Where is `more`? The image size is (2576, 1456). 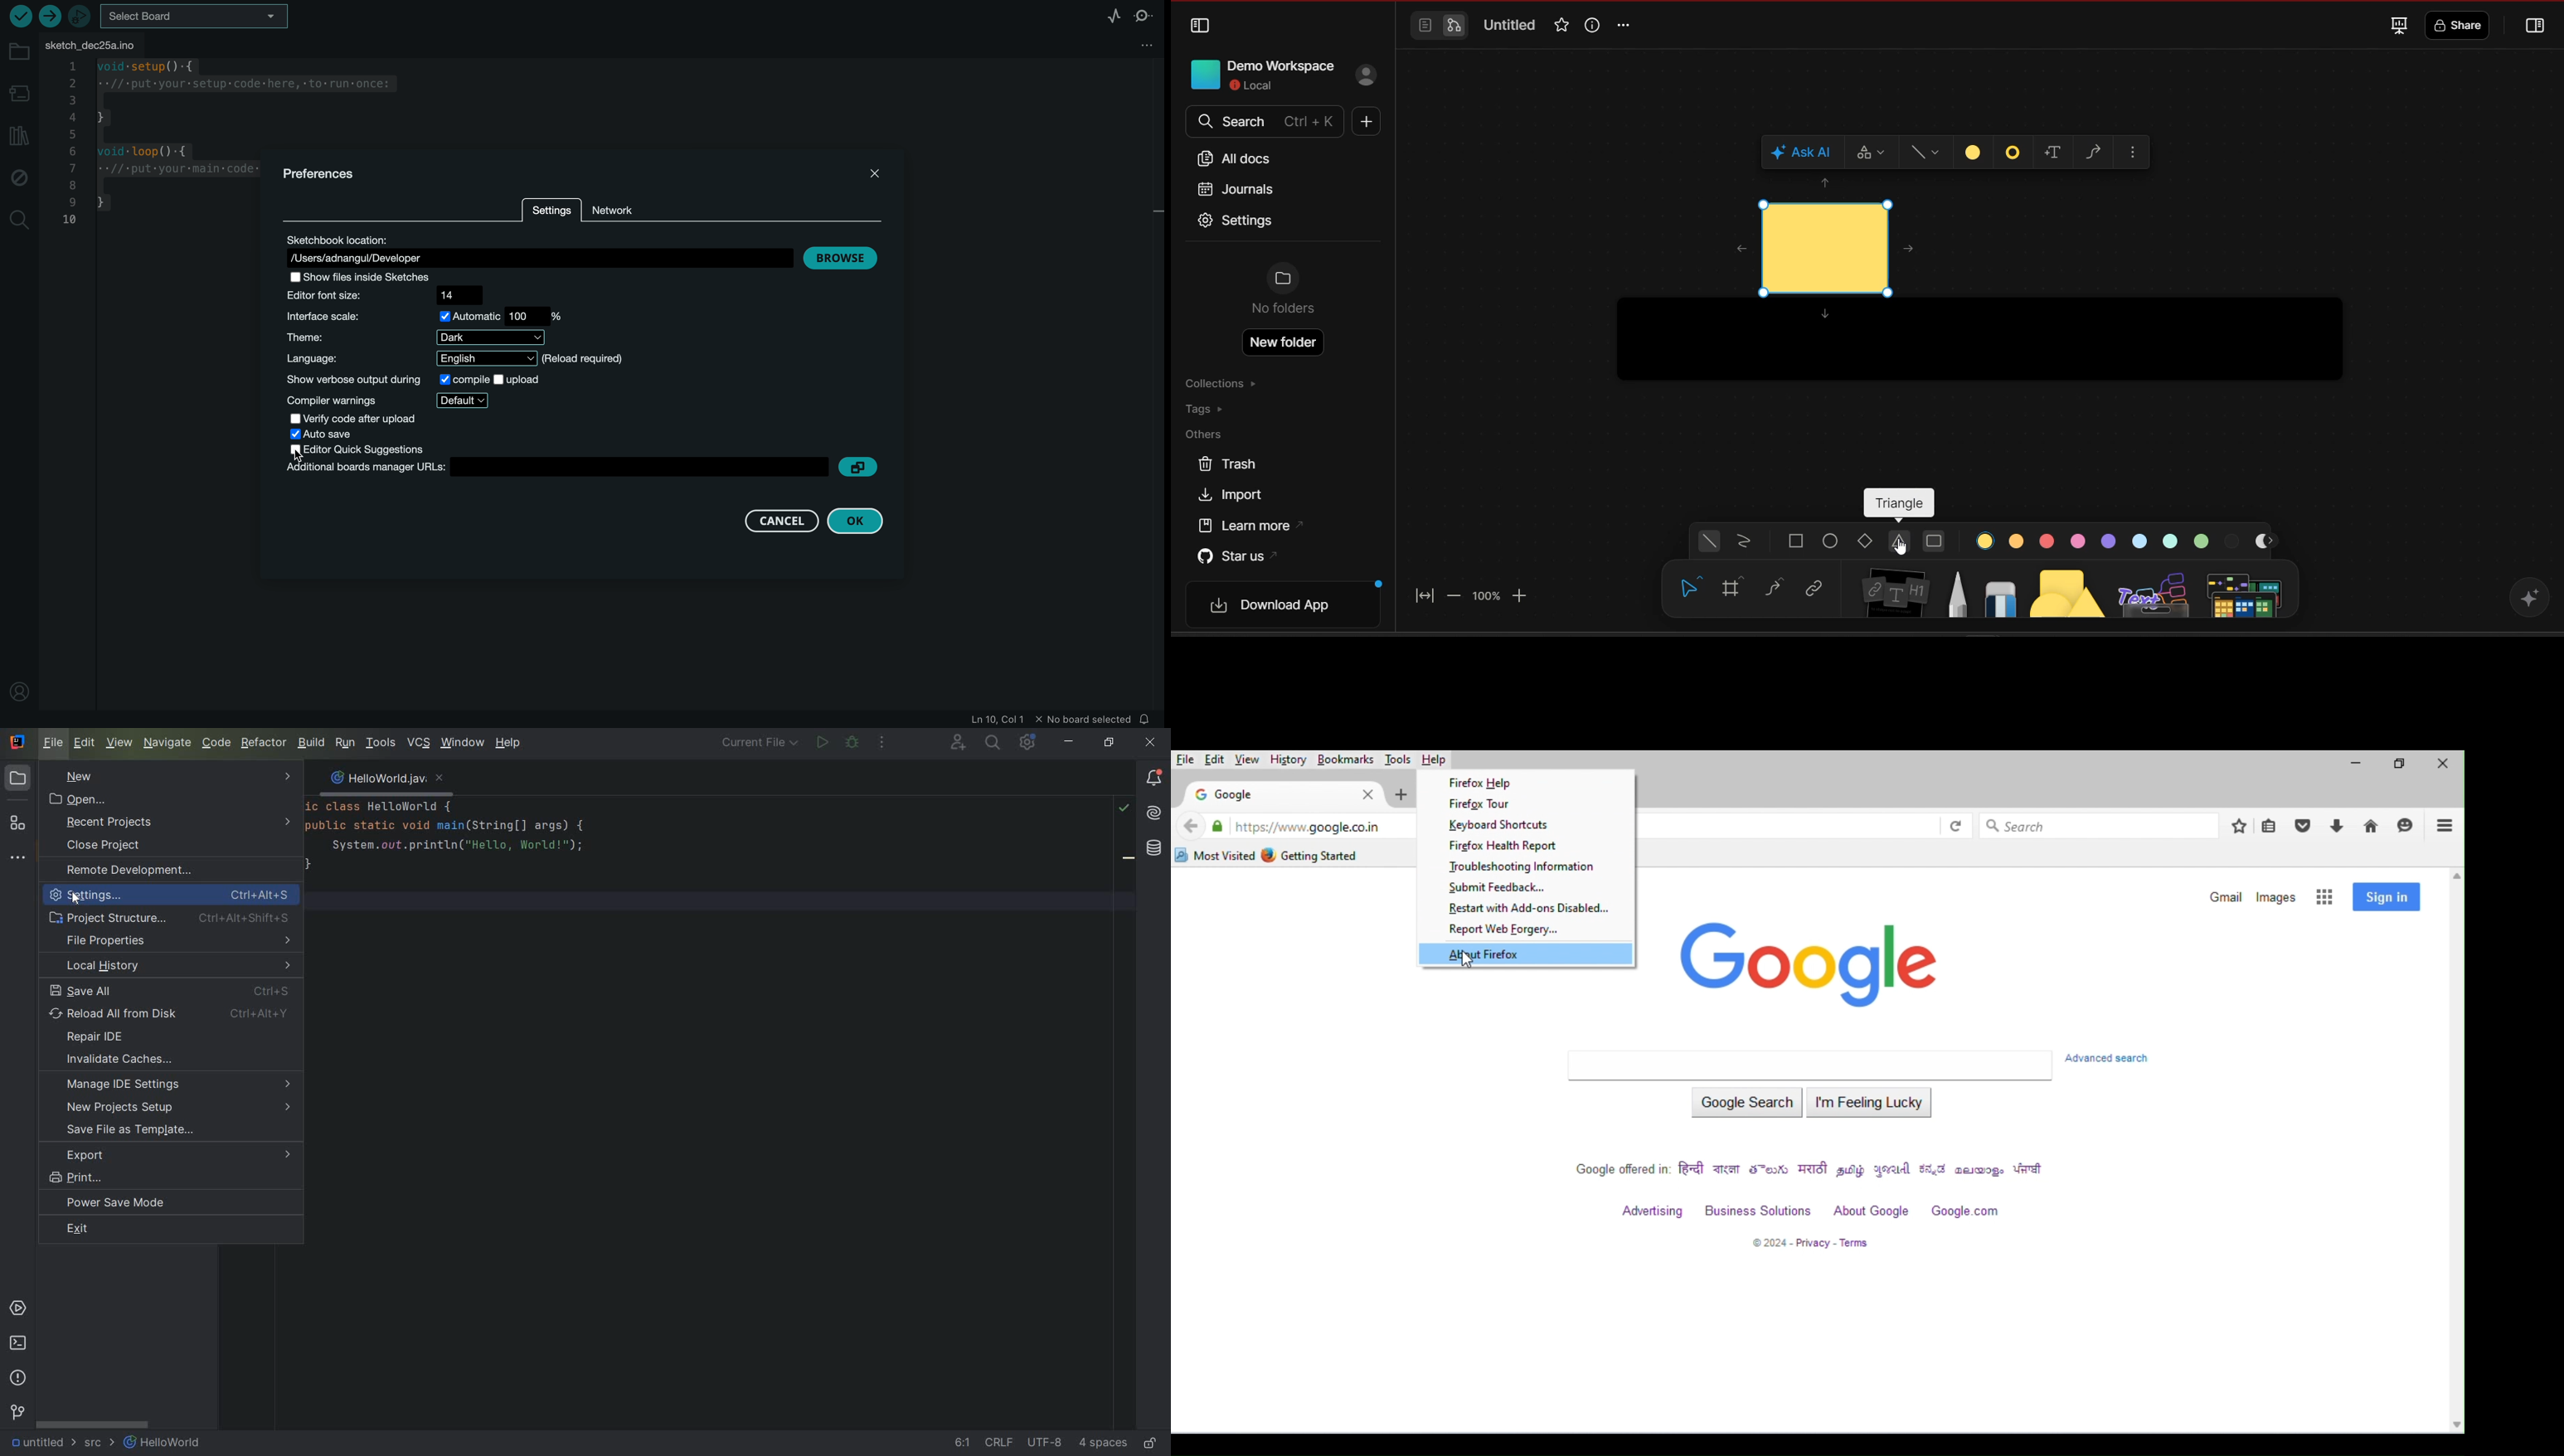 more is located at coordinates (2133, 153).